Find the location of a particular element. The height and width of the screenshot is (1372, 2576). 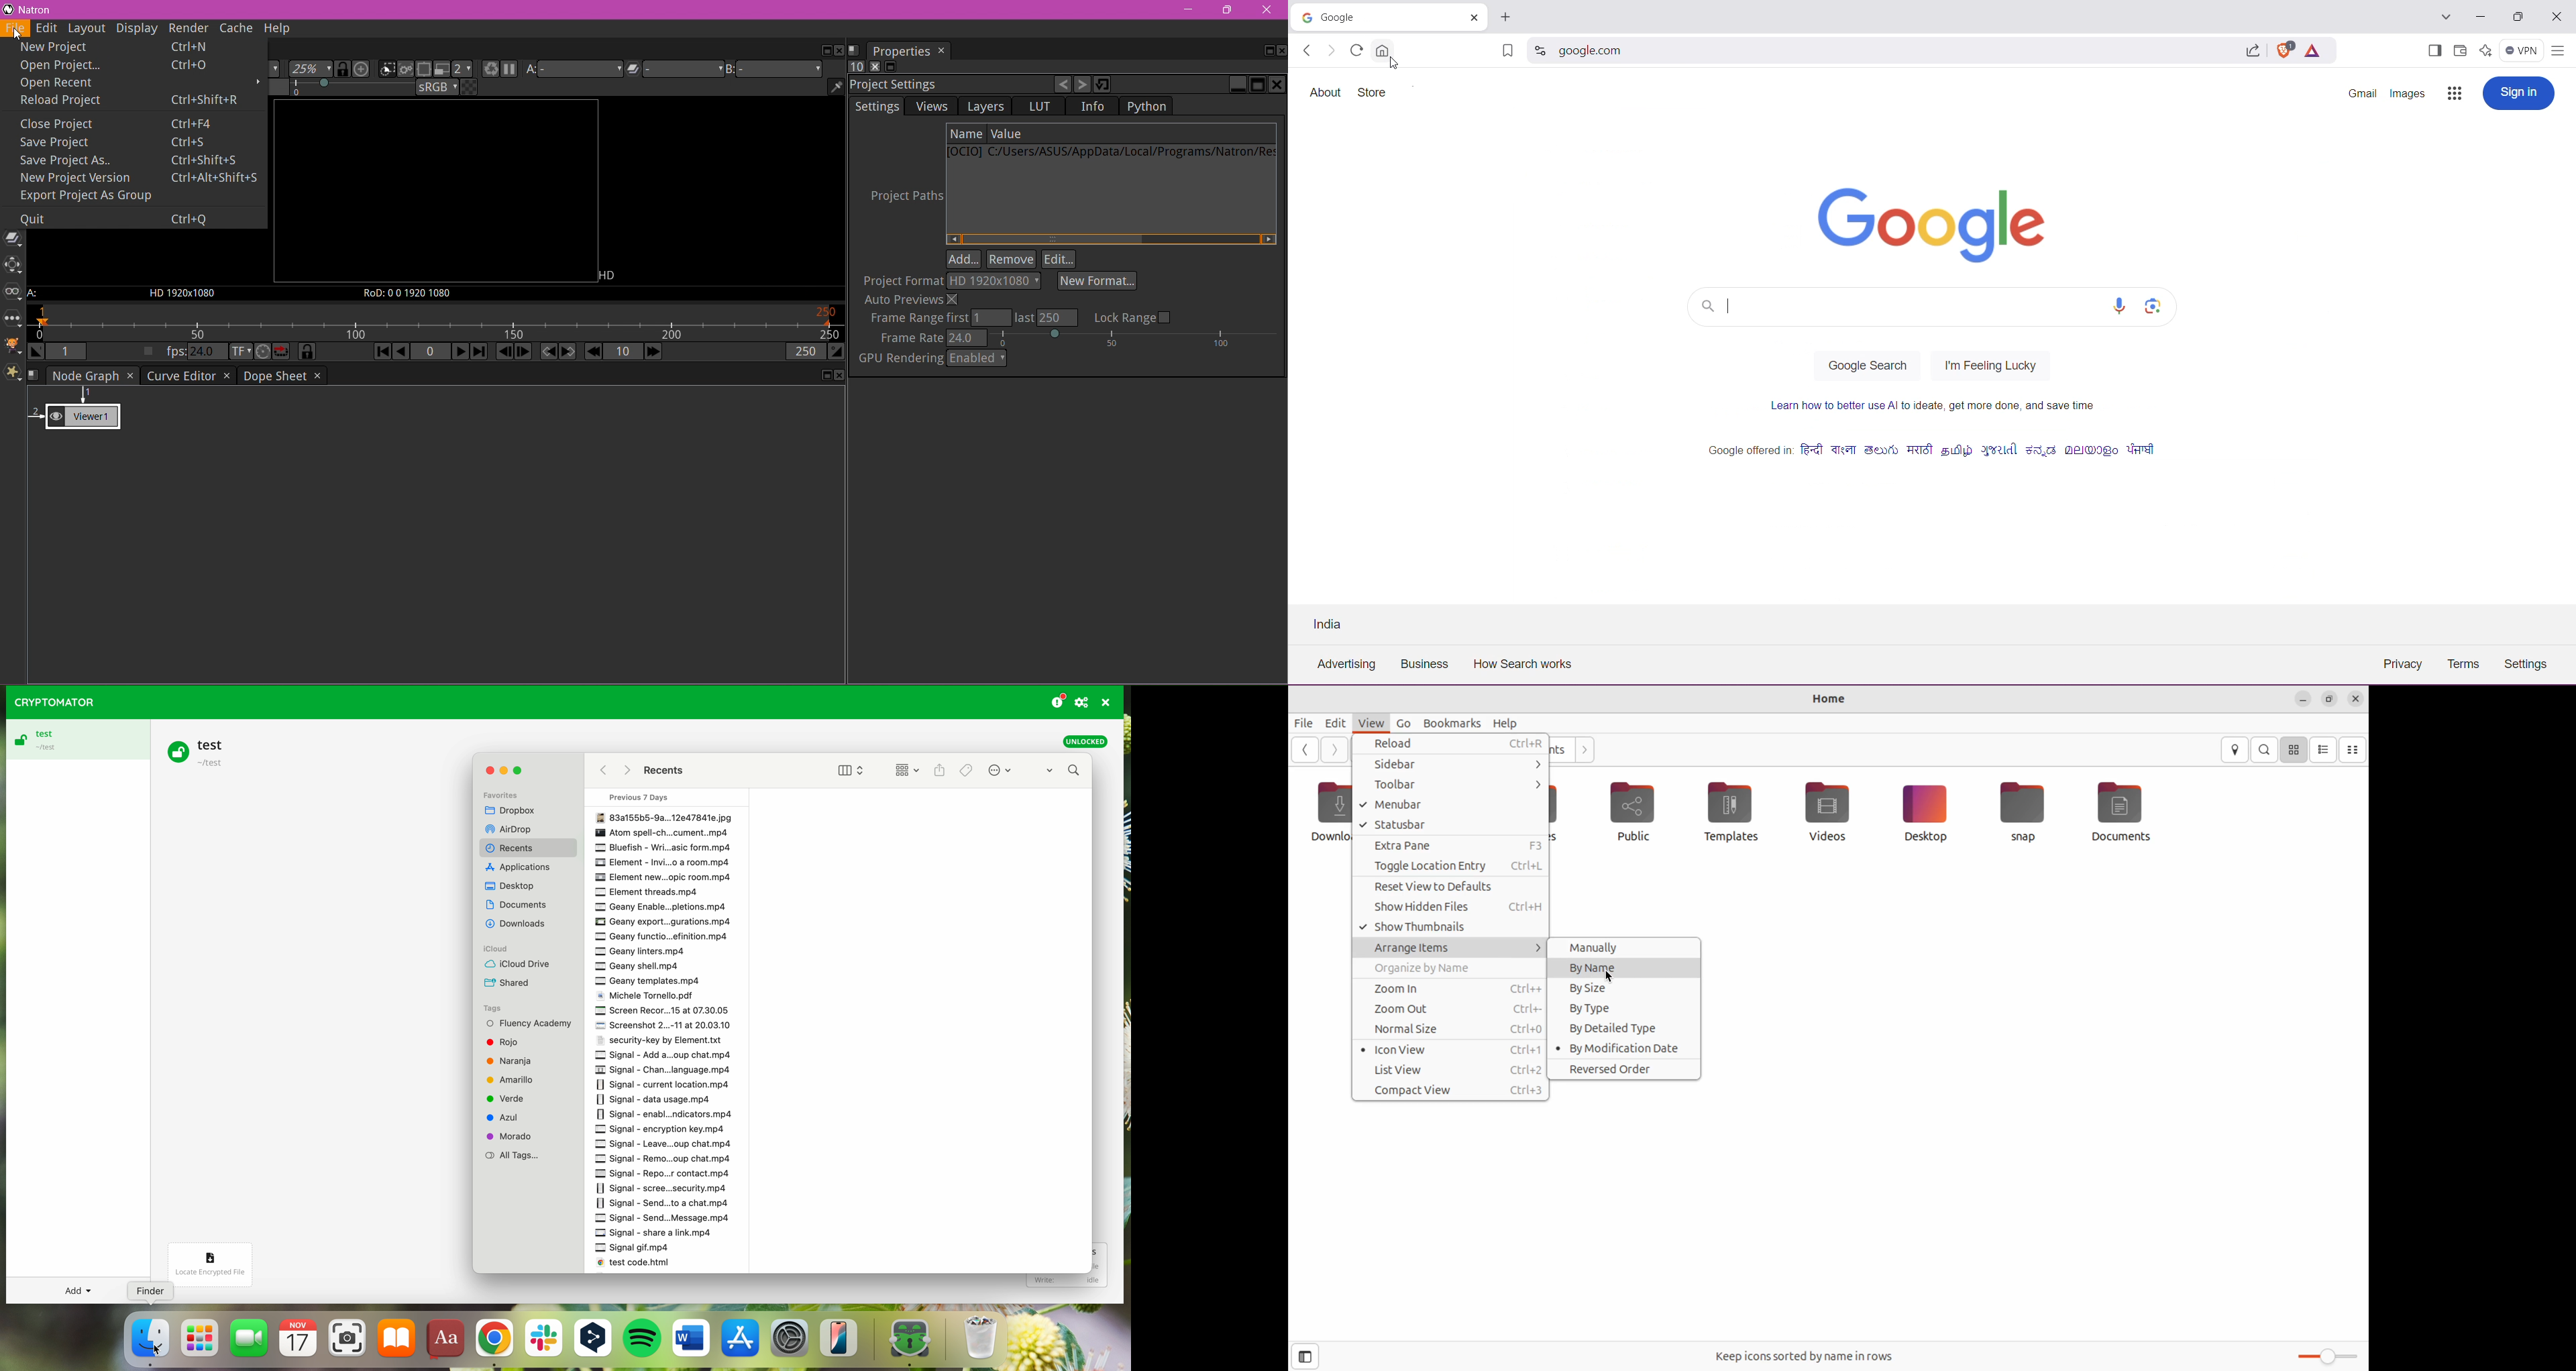

cryptomator app is located at coordinates (904, 1341).